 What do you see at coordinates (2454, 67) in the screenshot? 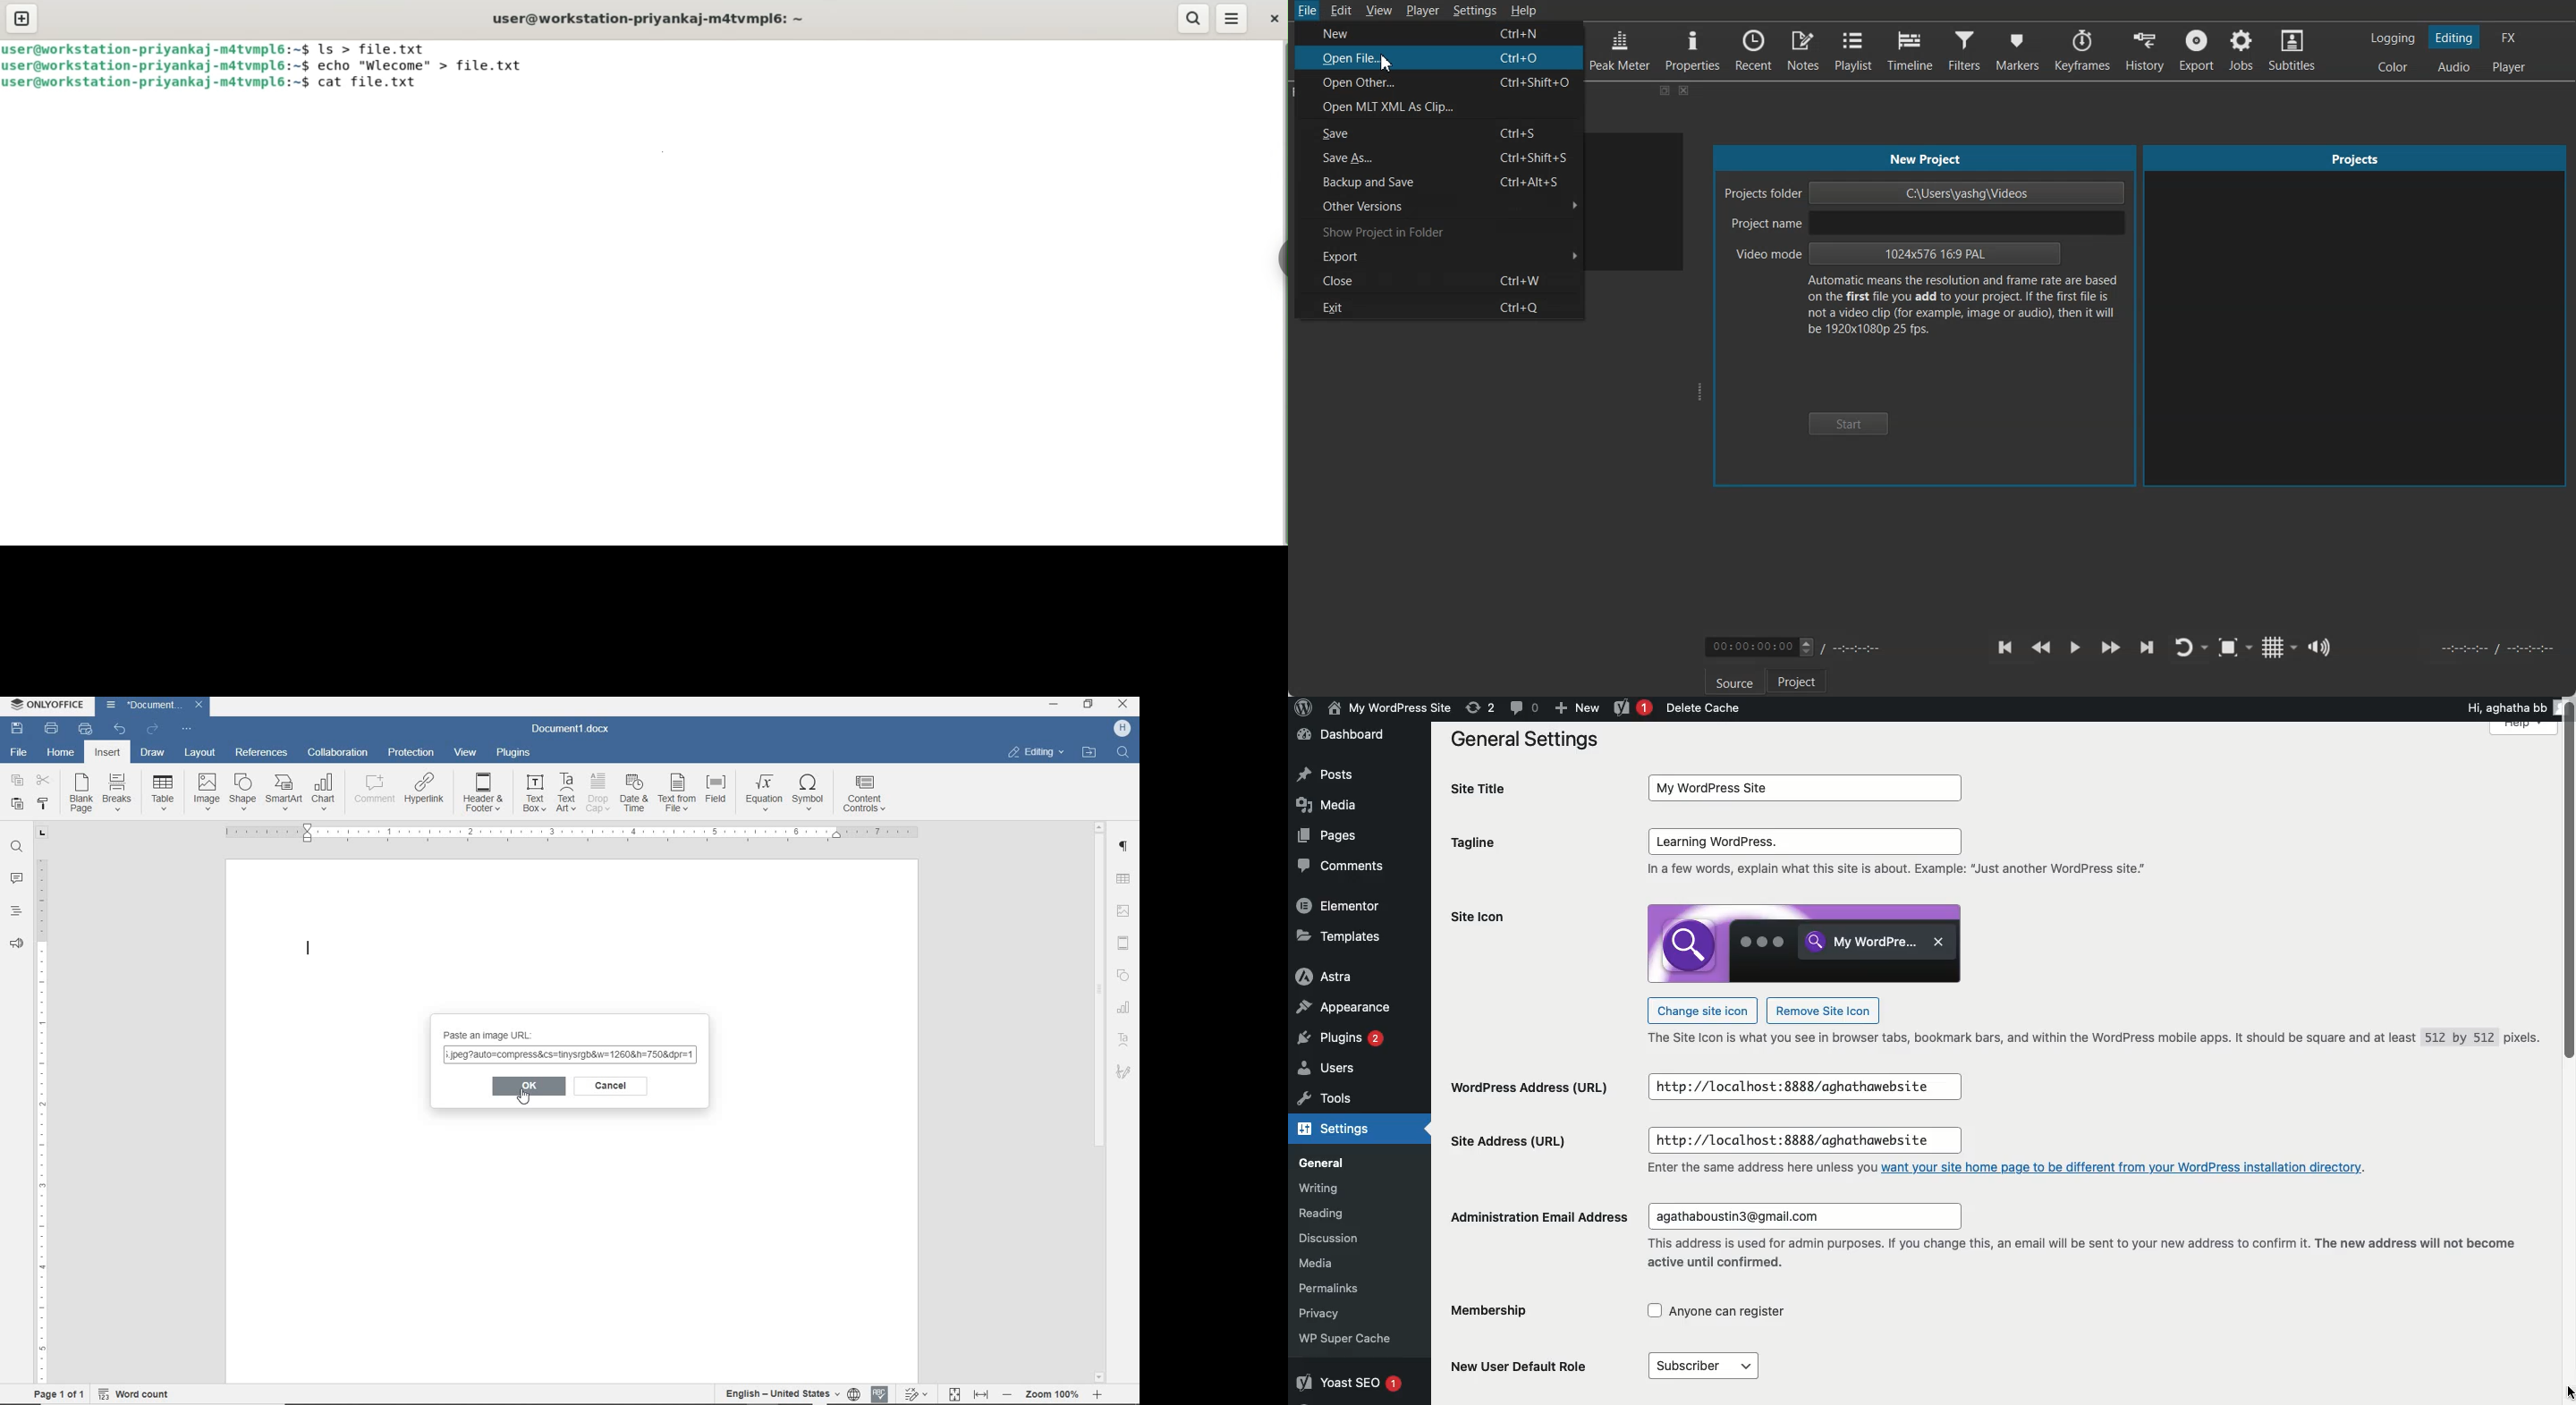
I see `Switch to the Audio layout` at bounding box center [2454, 67].